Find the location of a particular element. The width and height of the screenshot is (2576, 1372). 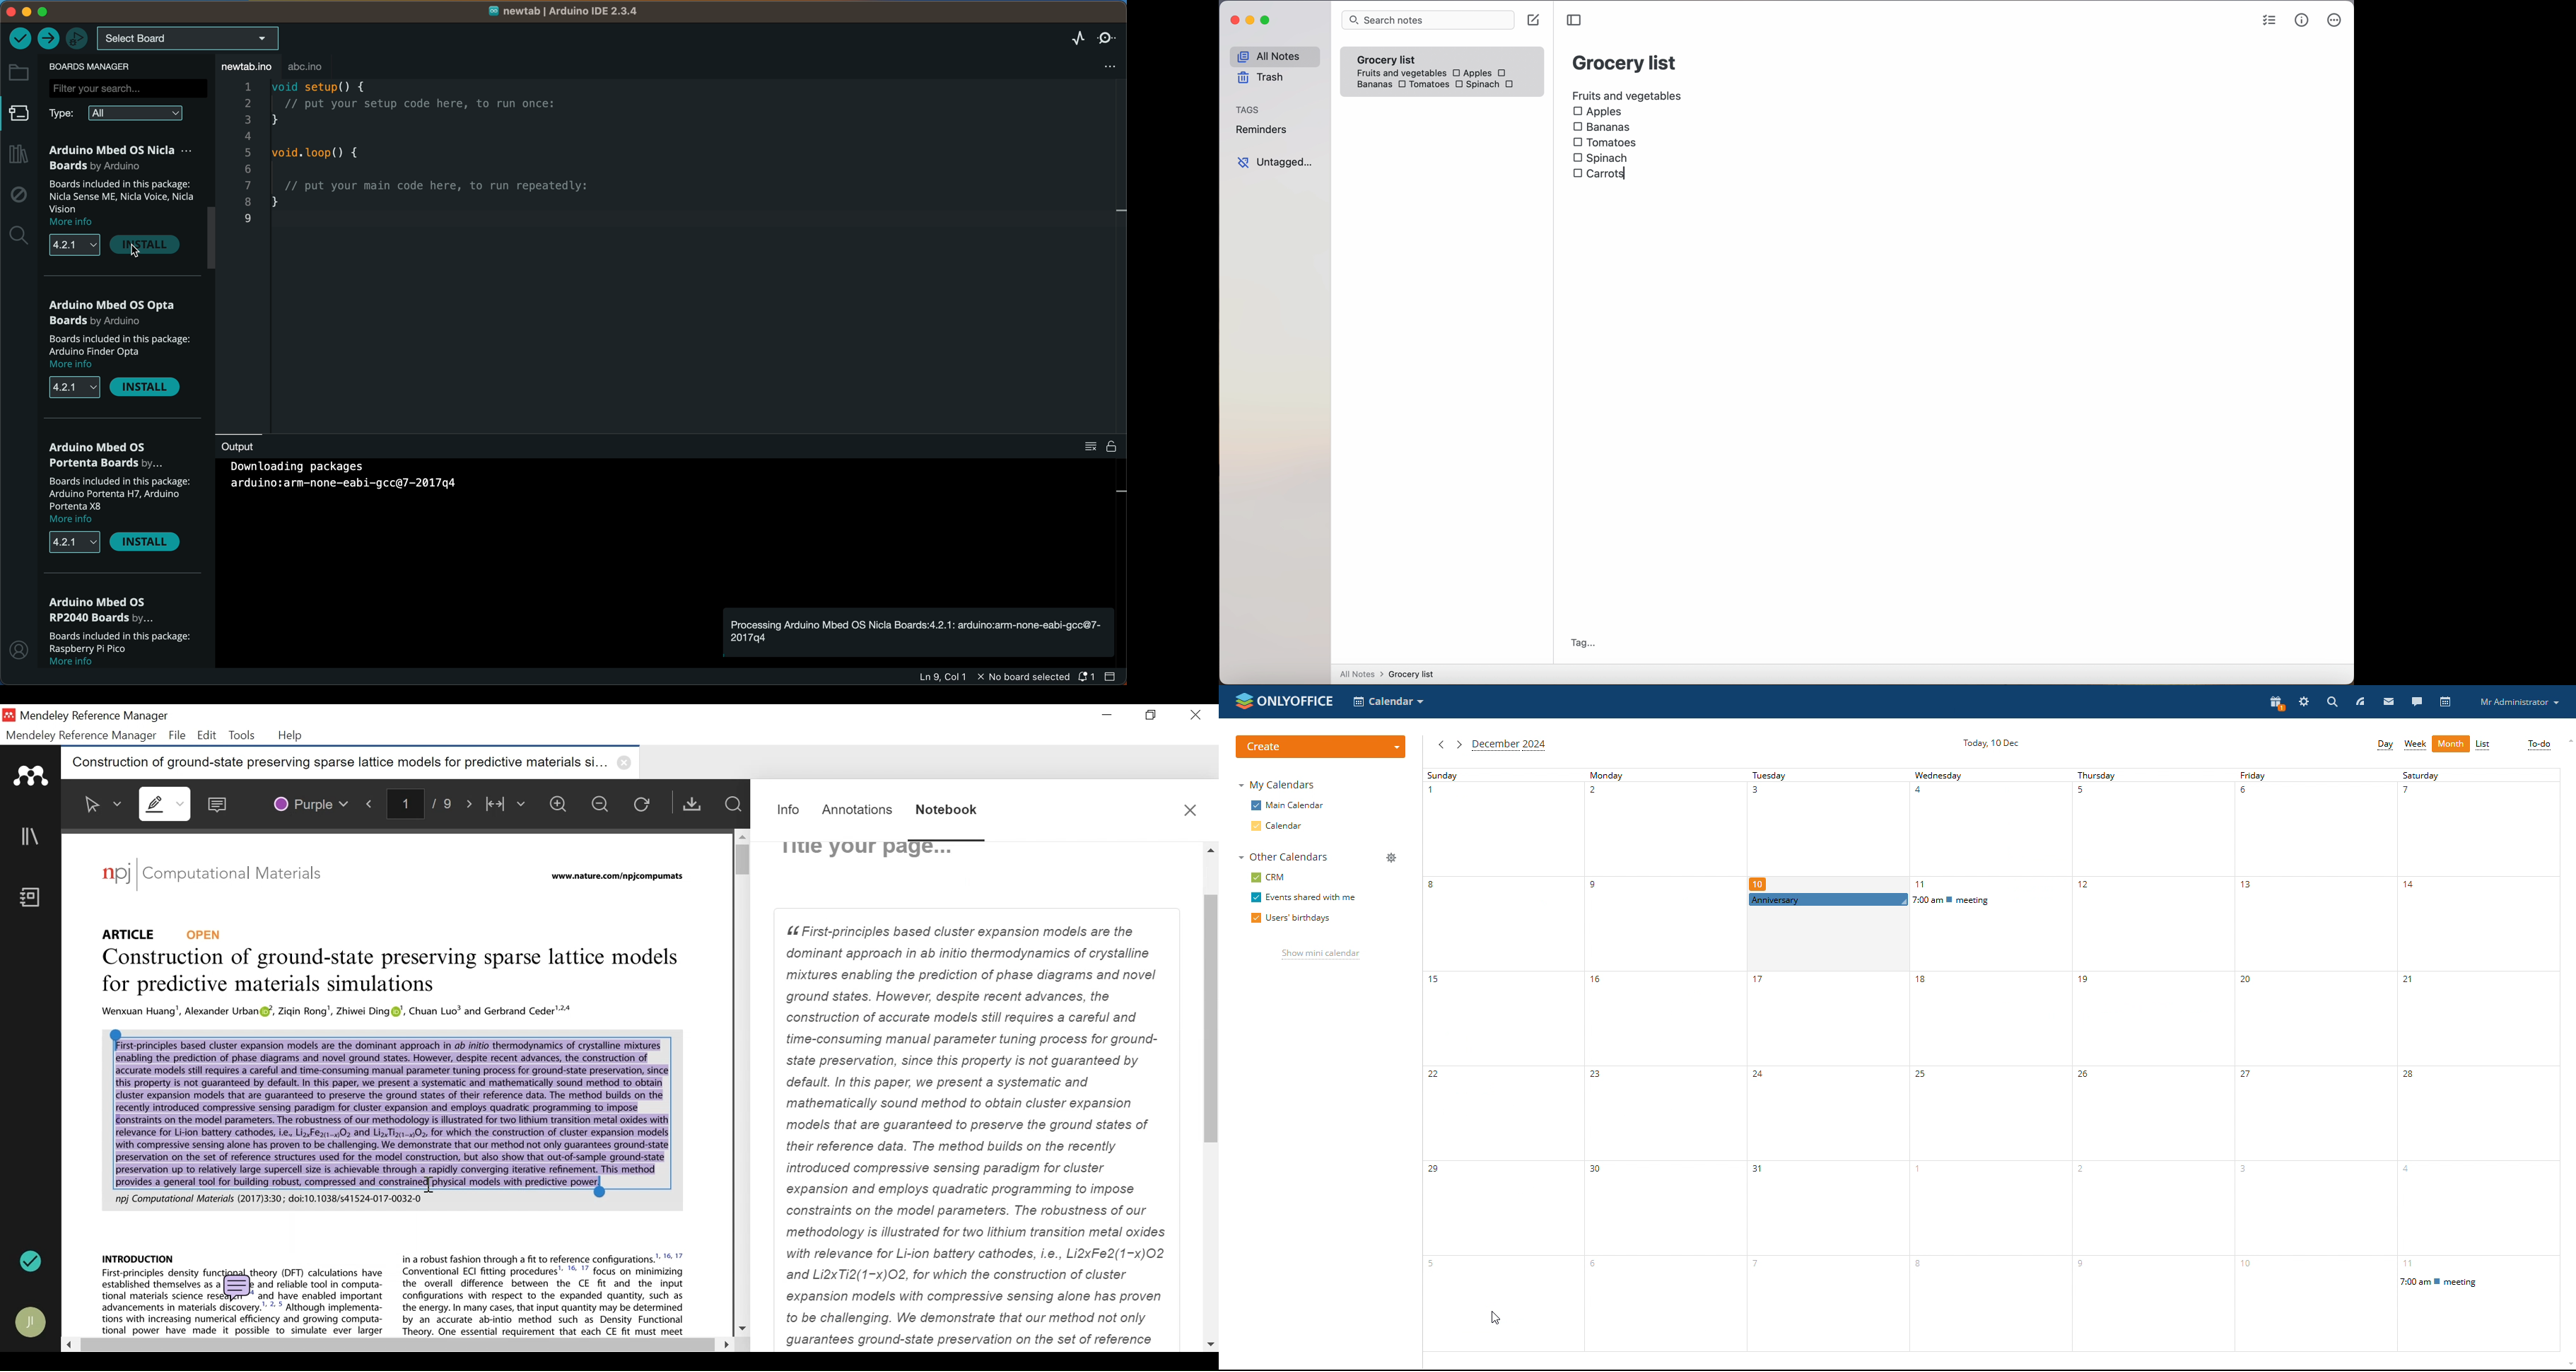

description is located at coordinates (125, 494).